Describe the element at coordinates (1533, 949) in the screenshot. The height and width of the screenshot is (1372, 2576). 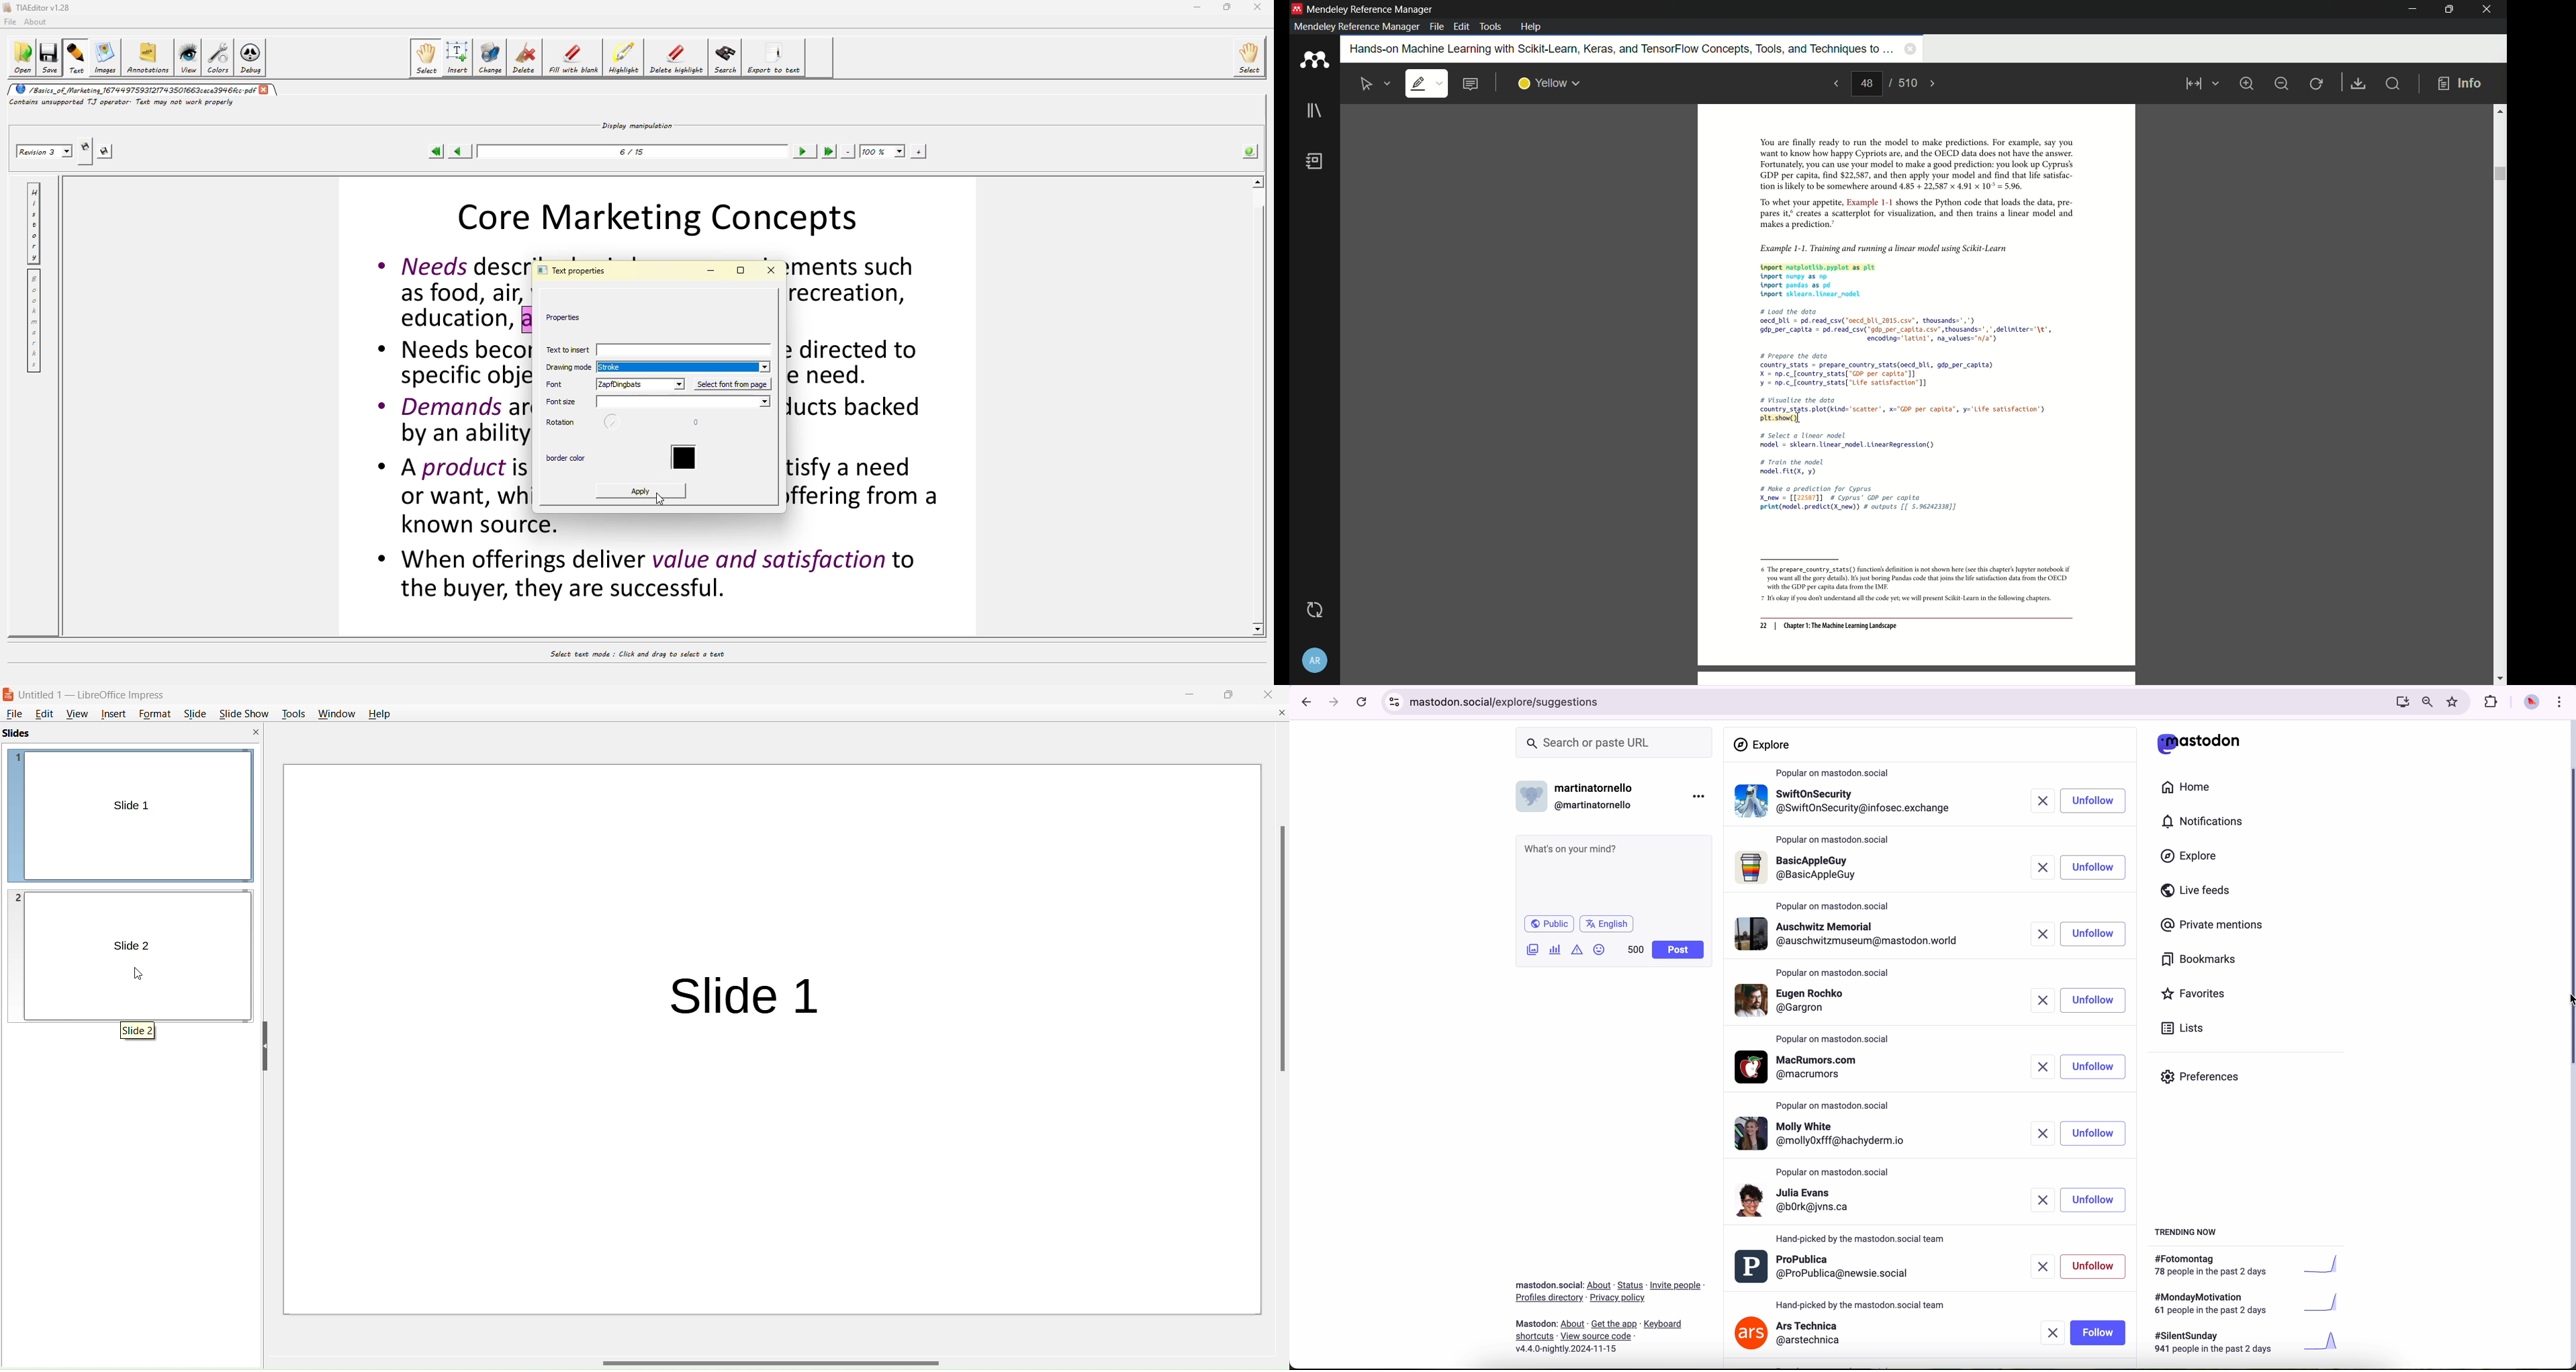
I see `attach image` at that location.